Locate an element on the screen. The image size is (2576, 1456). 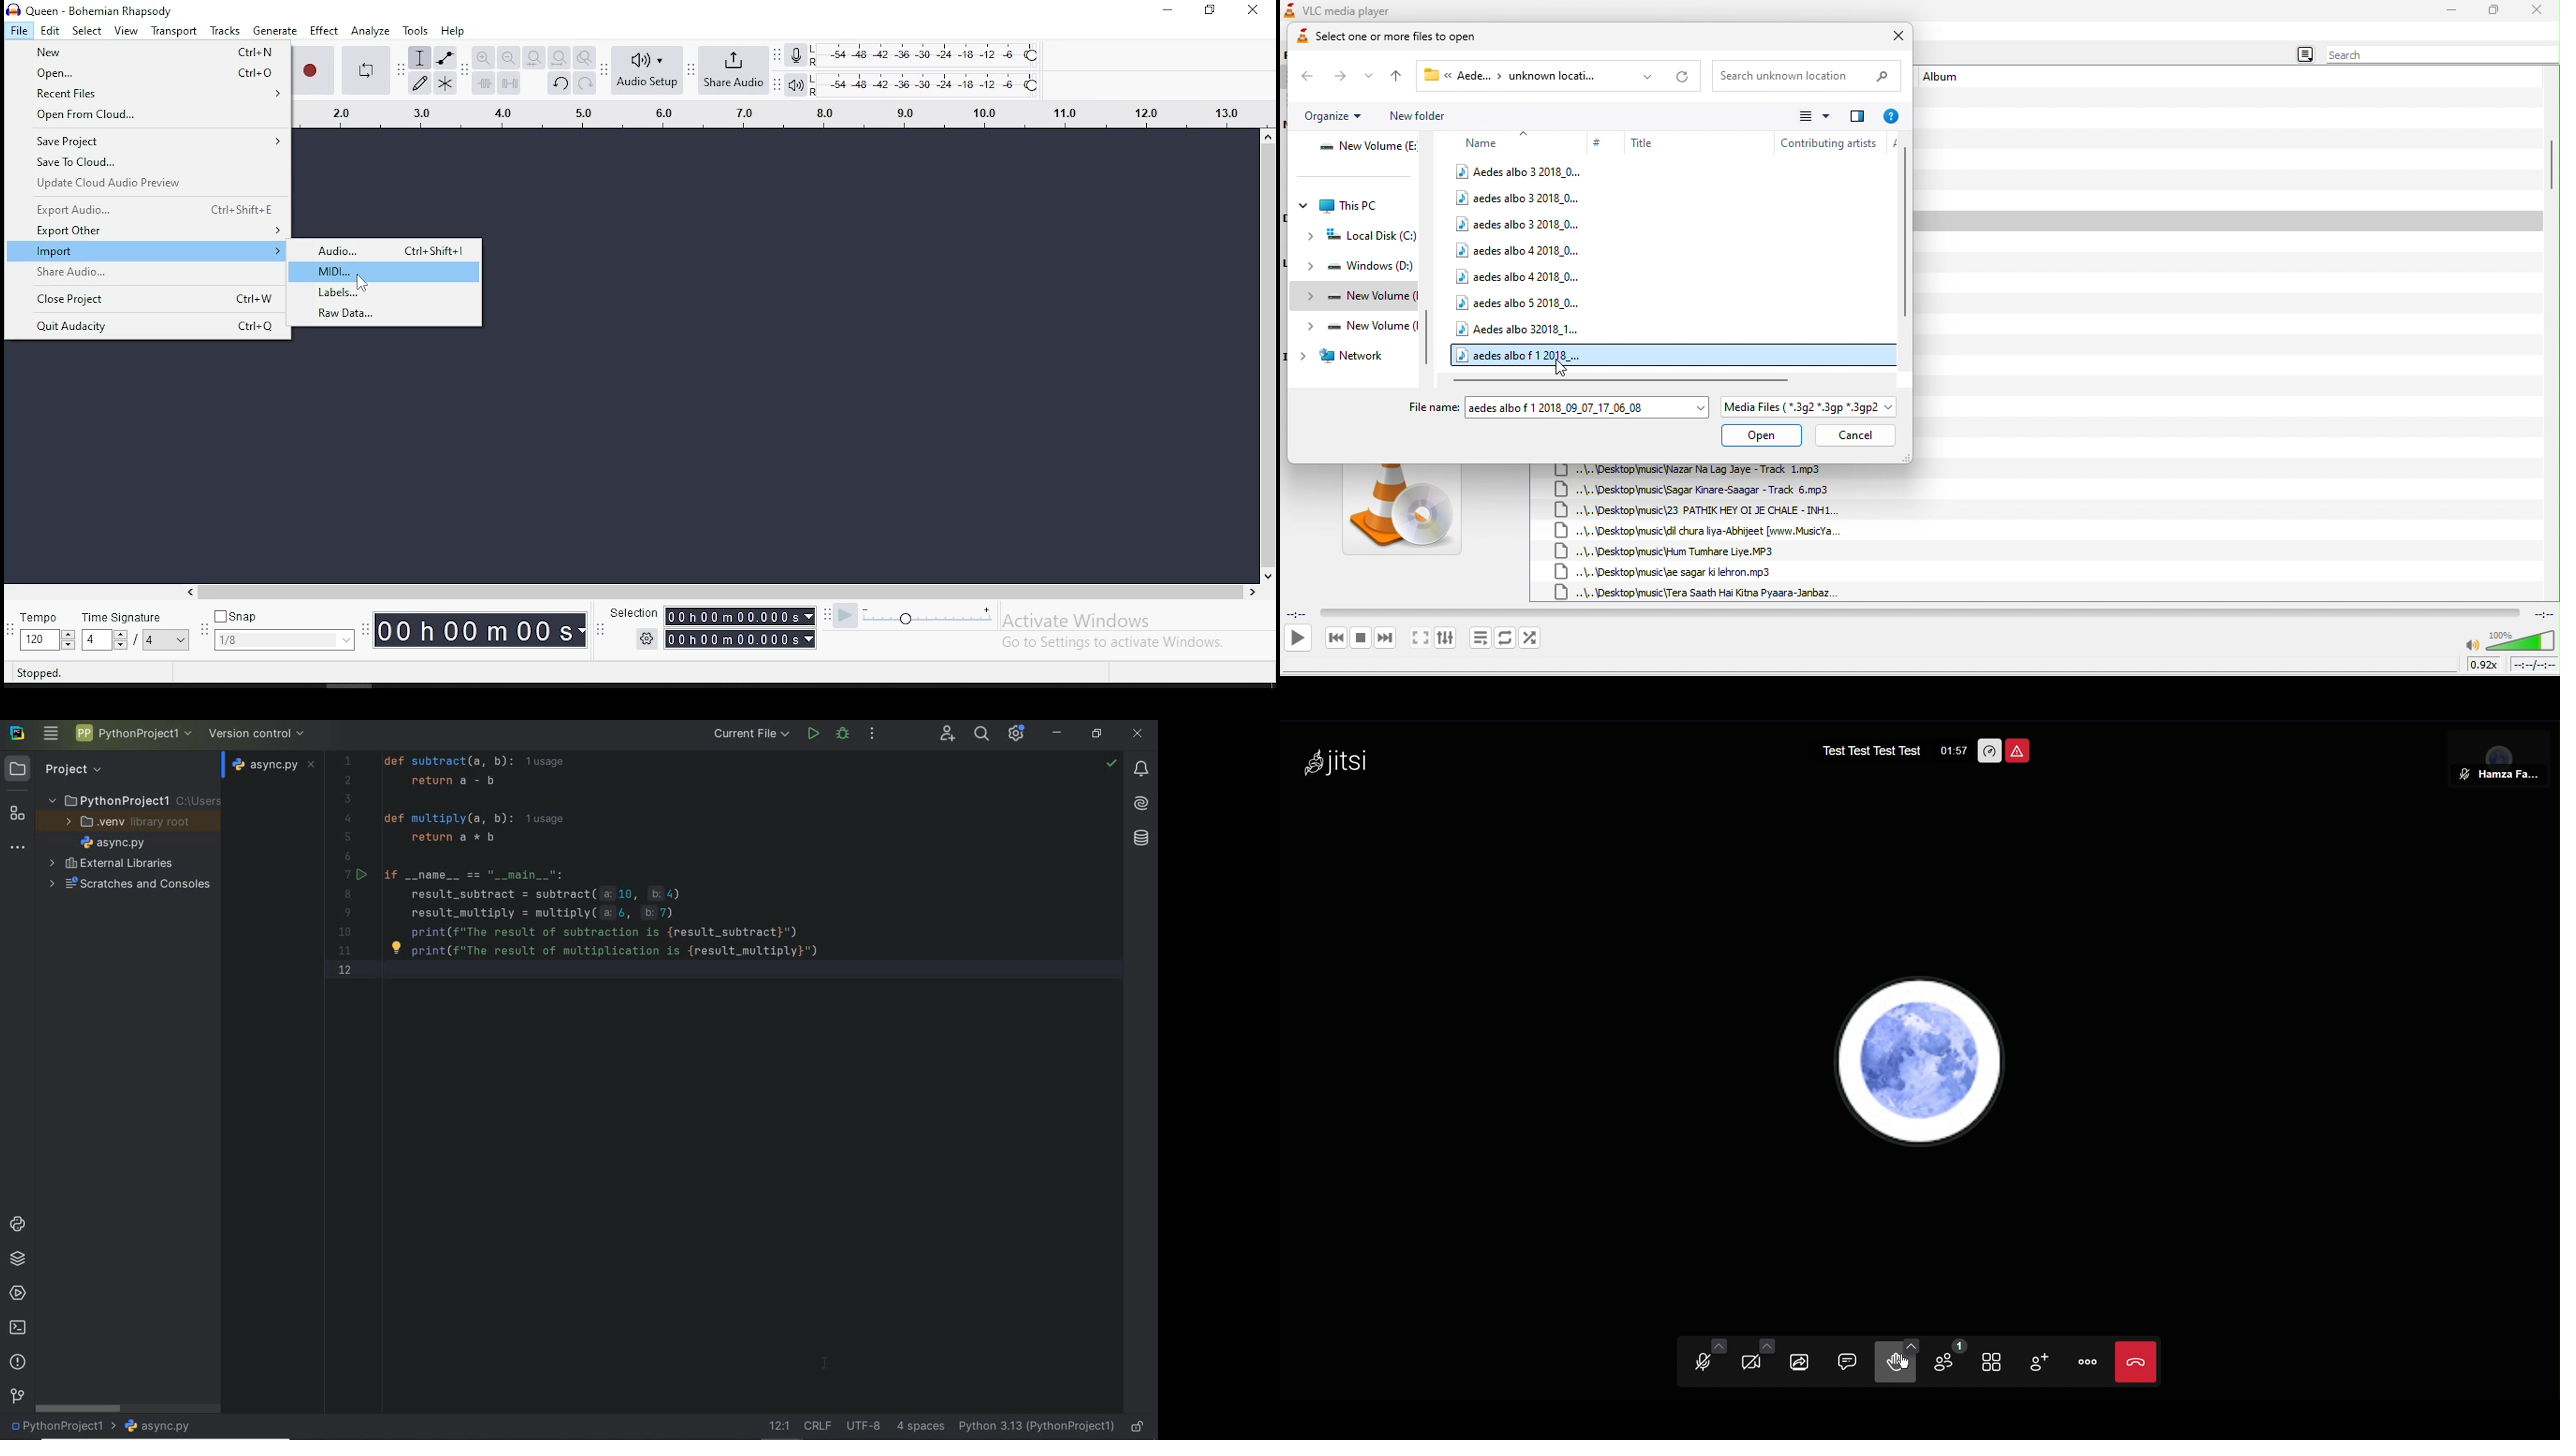
more tool windows is located at coordinates (18, 848).